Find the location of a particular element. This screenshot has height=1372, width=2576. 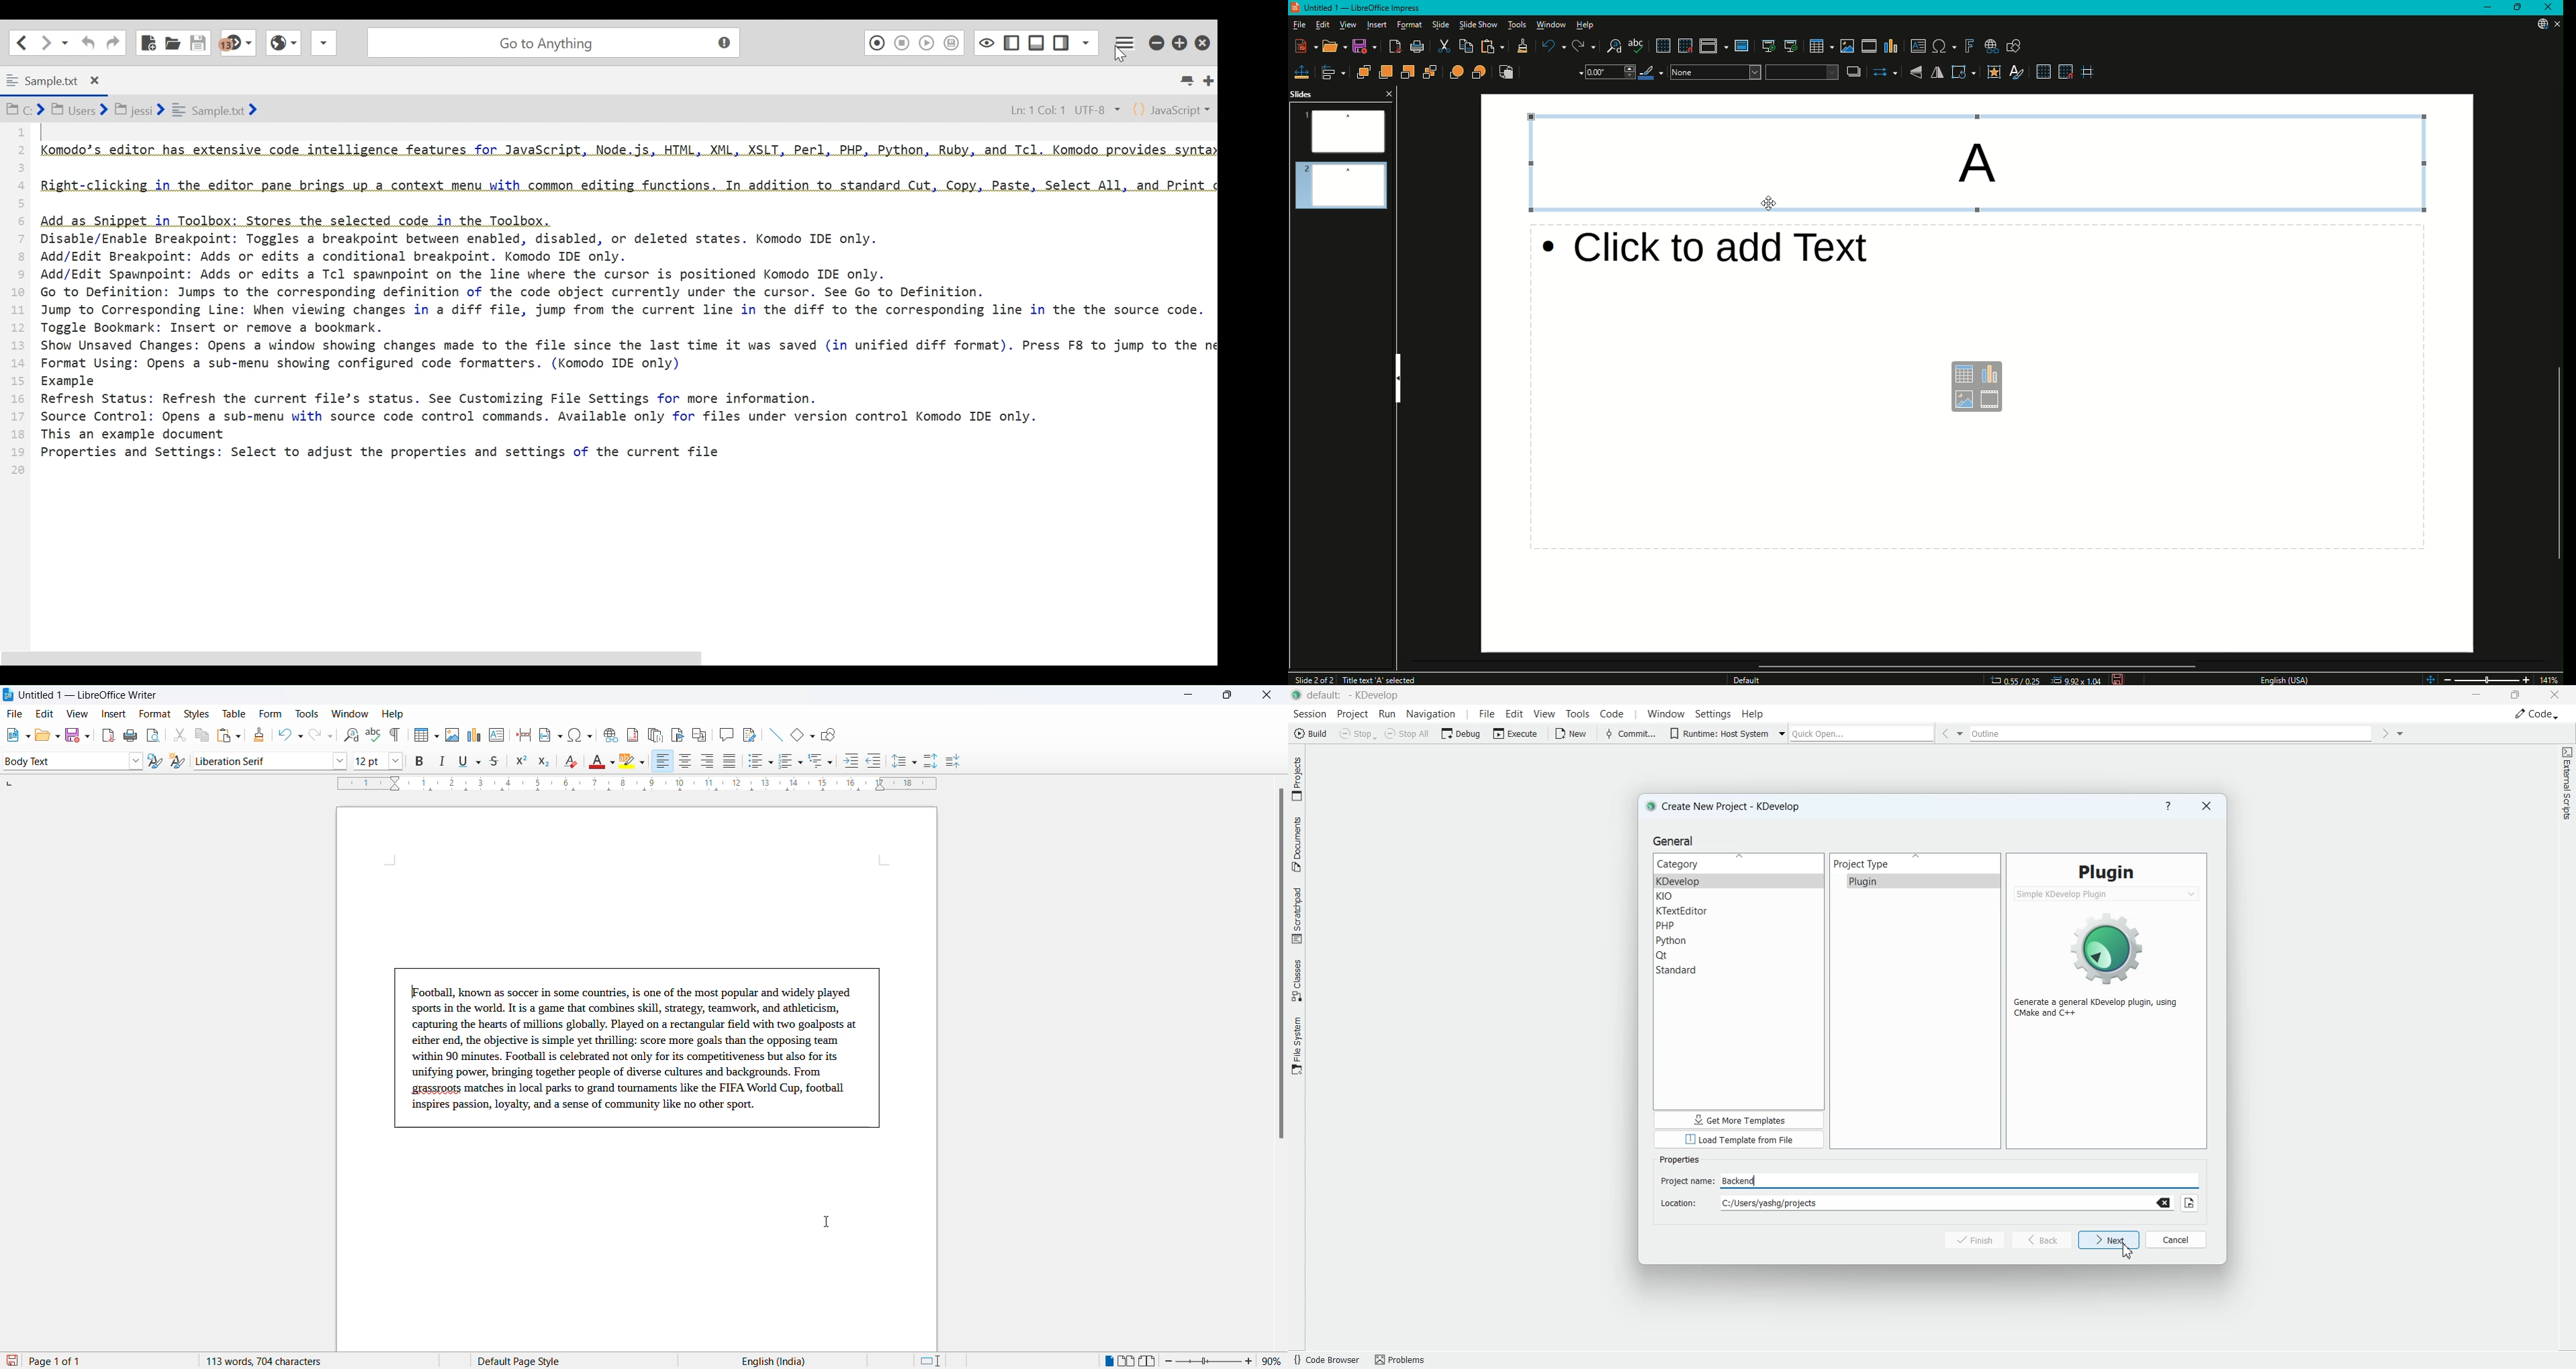

basic shapes is located at coordinates (799, 733).